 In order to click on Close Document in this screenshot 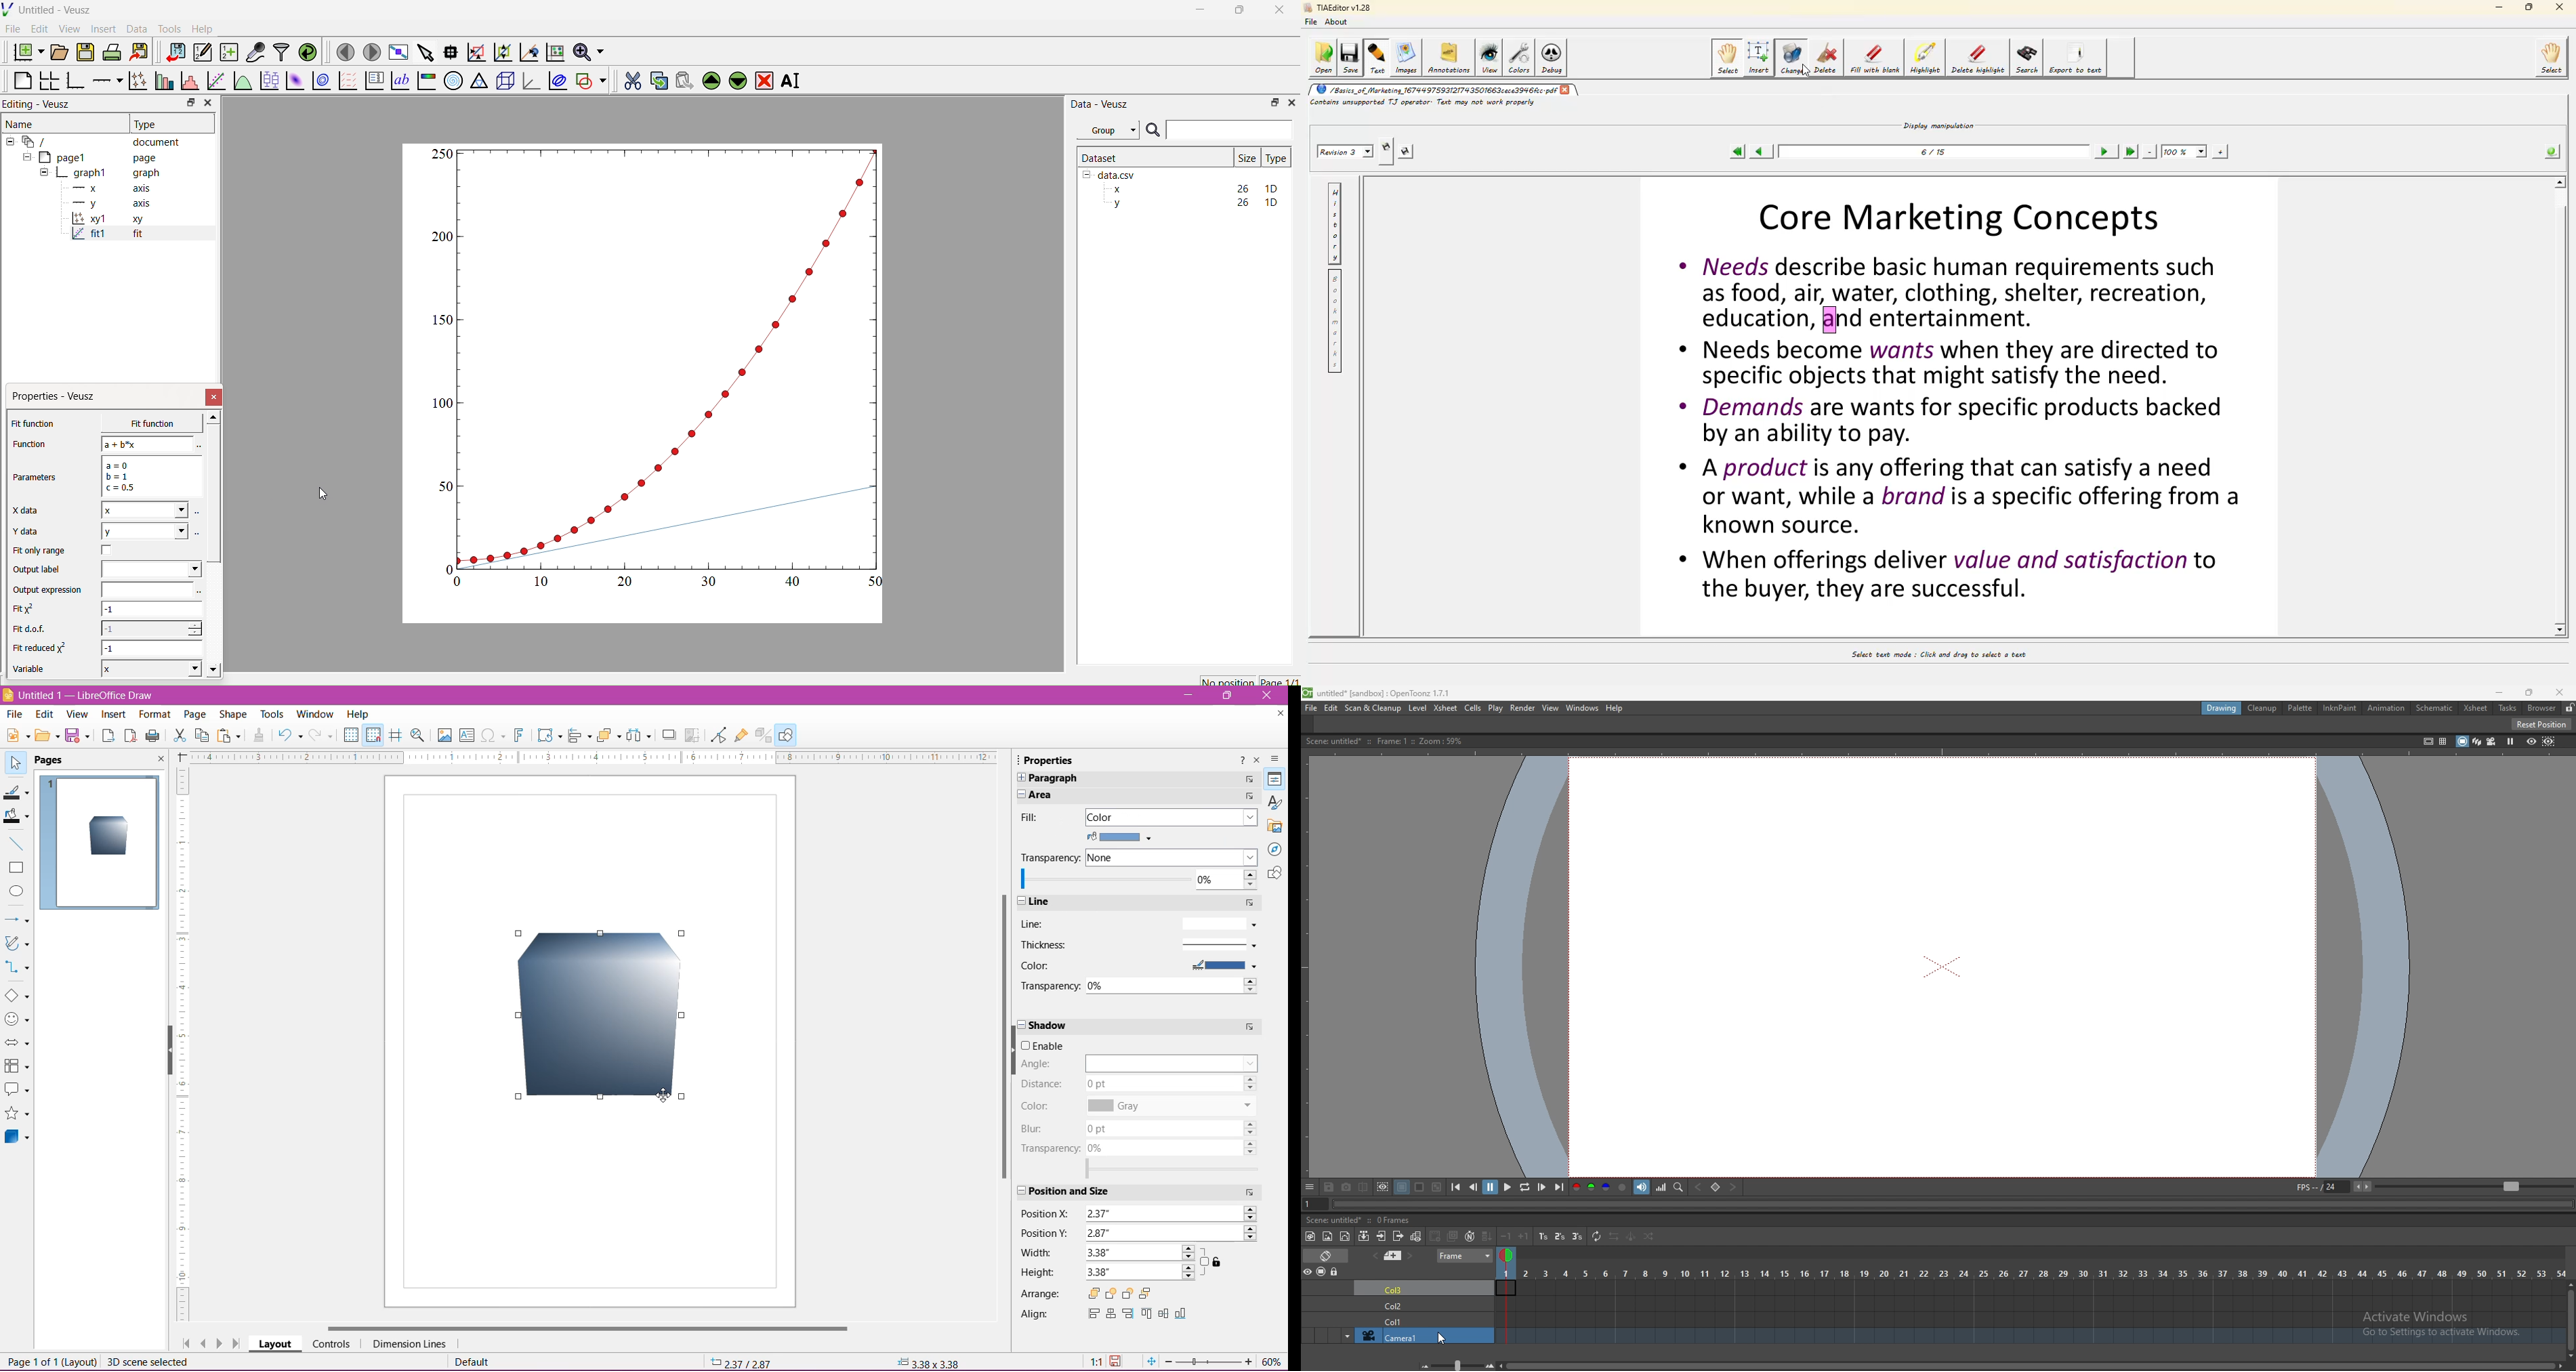, I will do `click(1277, 716)`.